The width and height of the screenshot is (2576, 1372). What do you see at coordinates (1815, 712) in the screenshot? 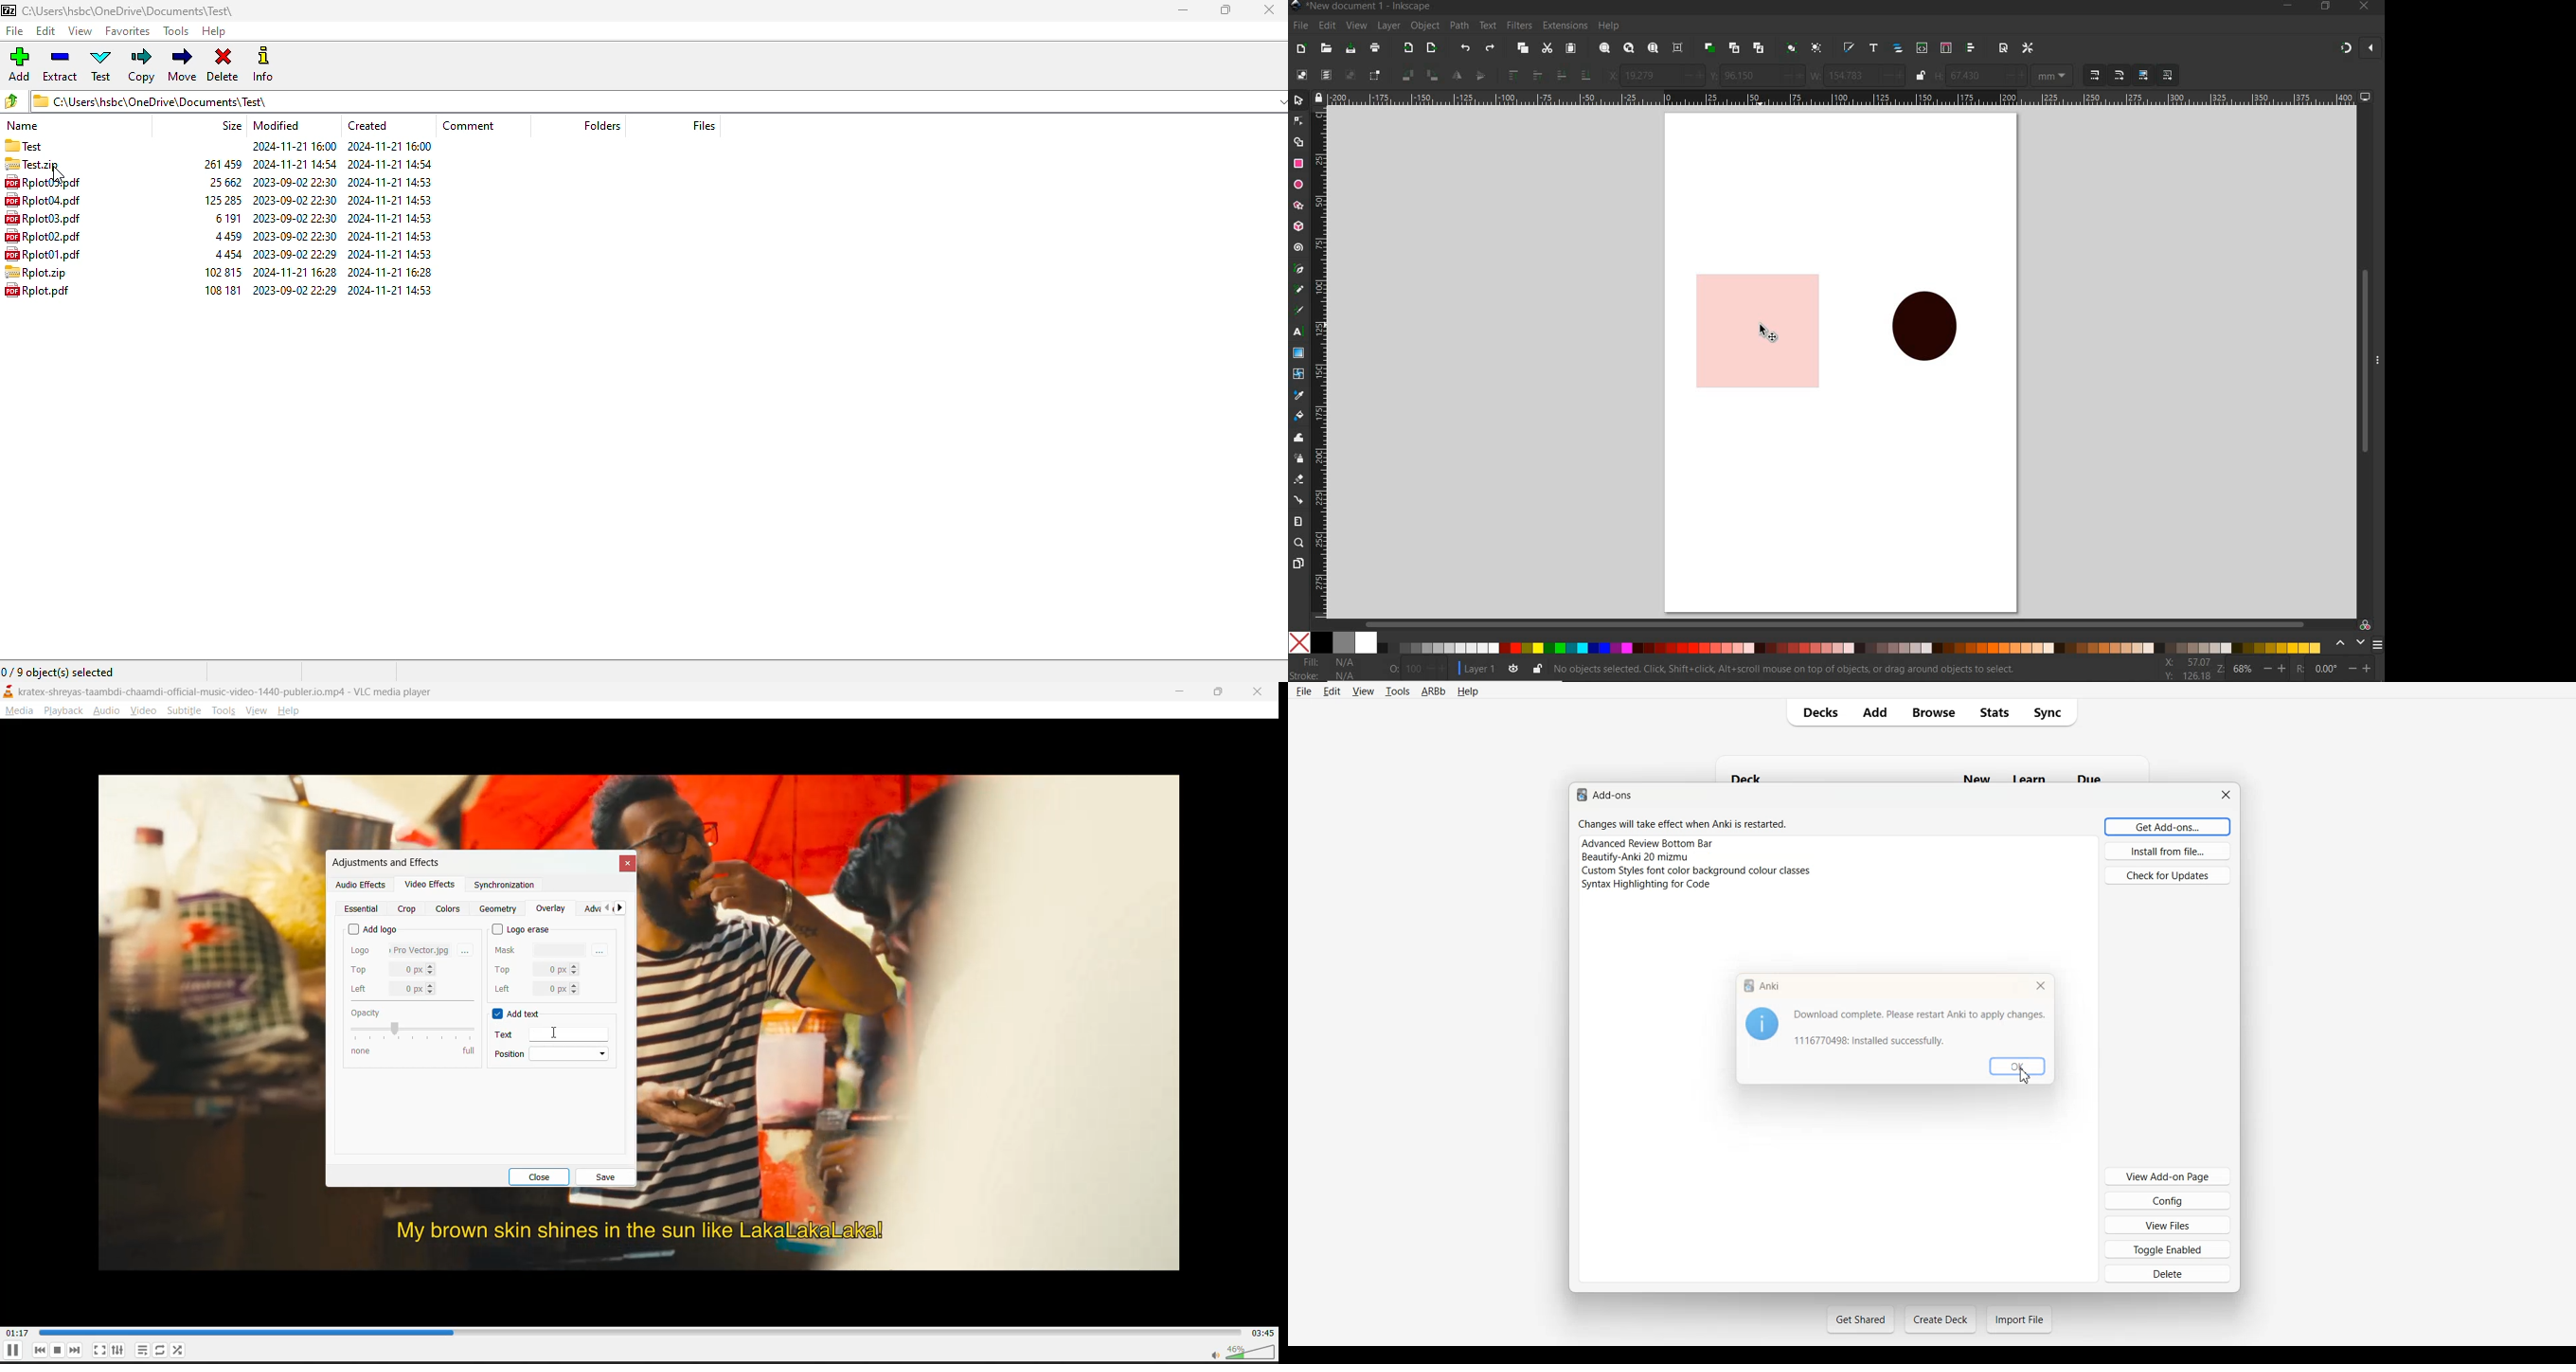
I see `Decks` at bounding box center [1815, 712].